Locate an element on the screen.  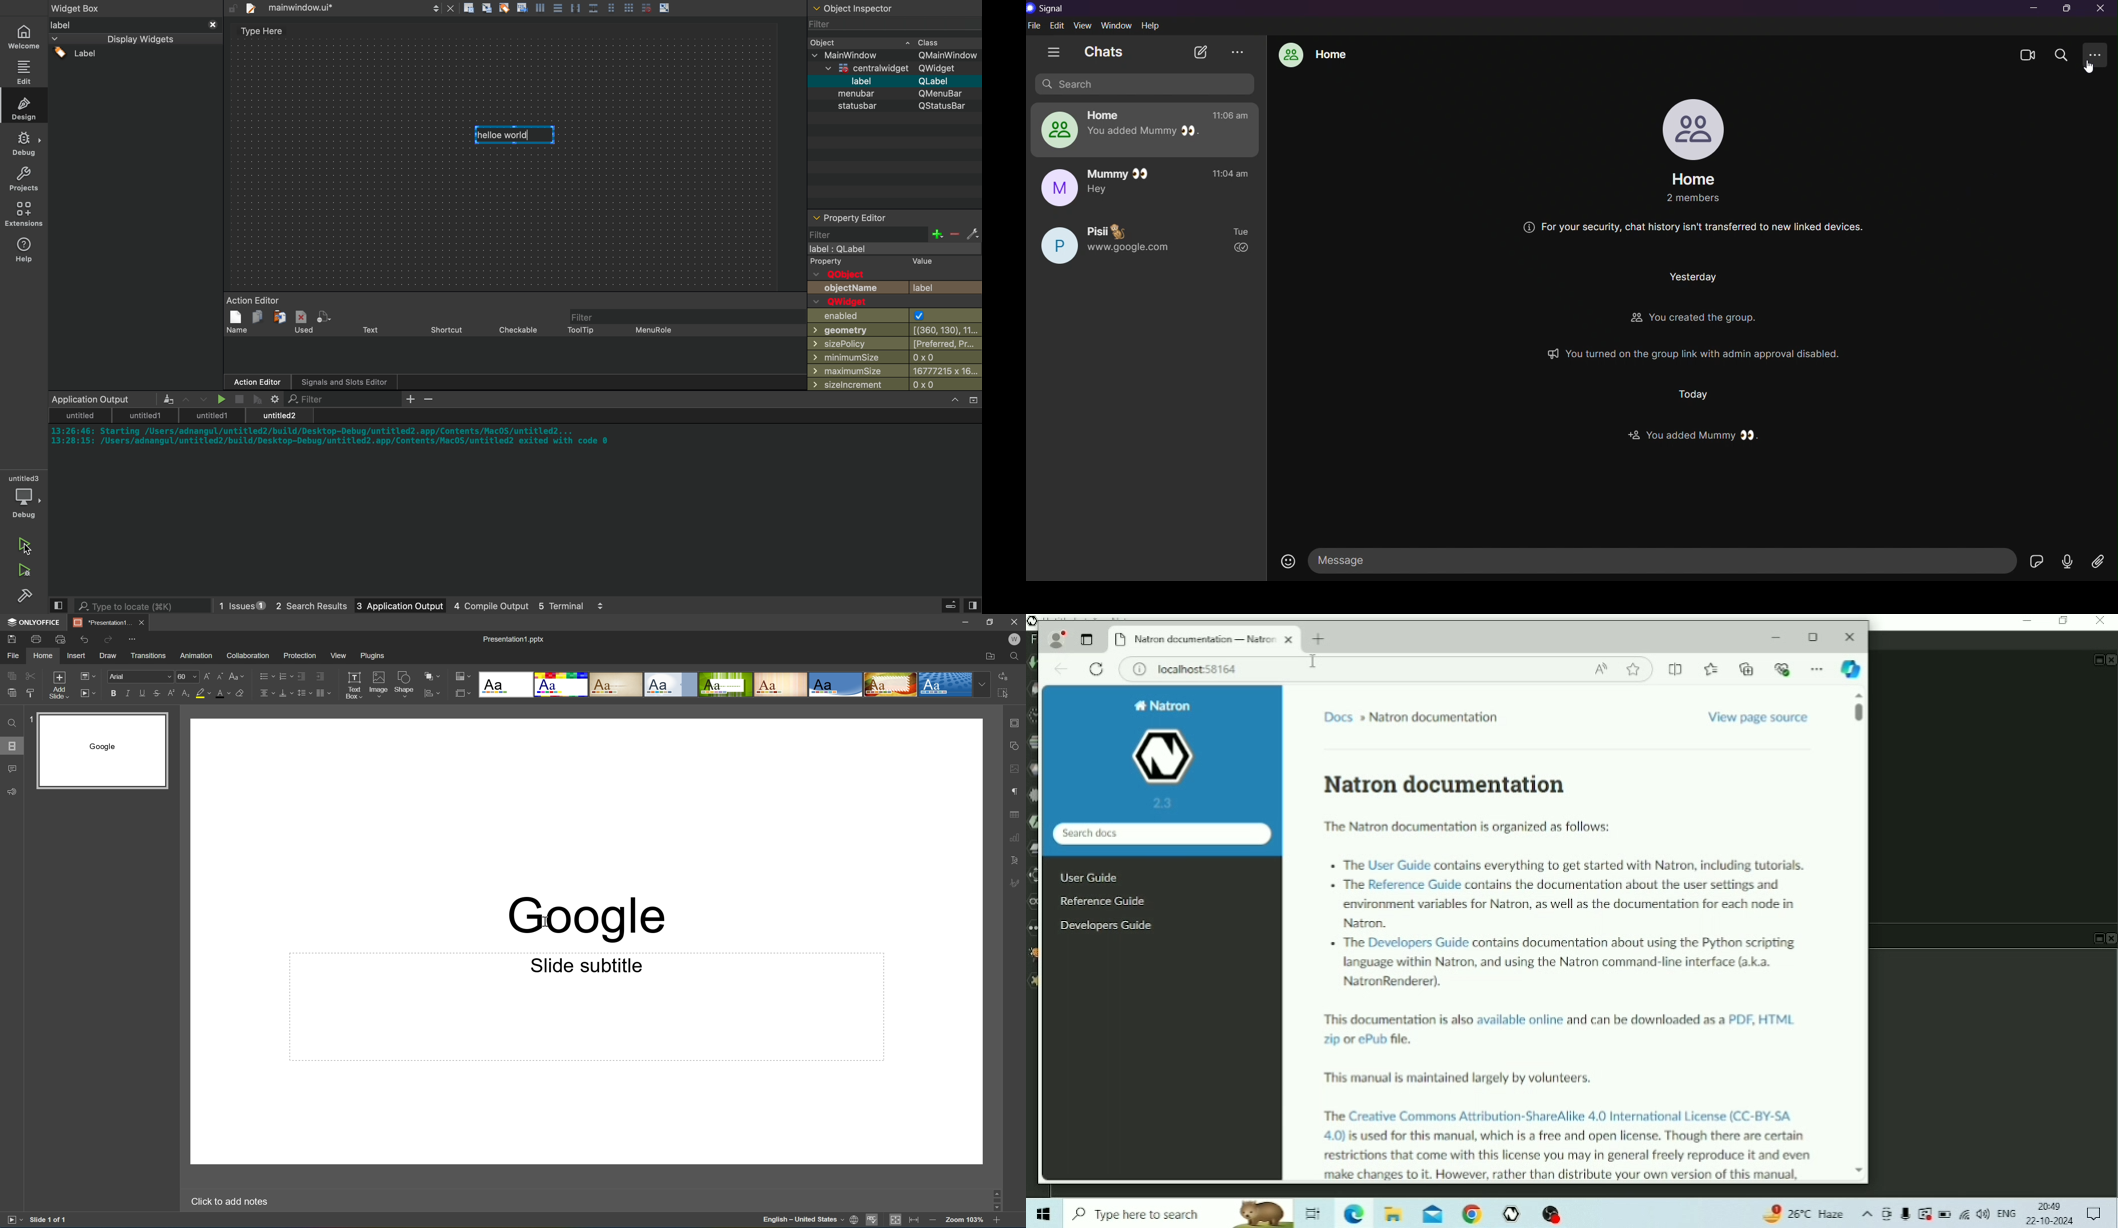
3 application output is located at coordinates (389, 606).